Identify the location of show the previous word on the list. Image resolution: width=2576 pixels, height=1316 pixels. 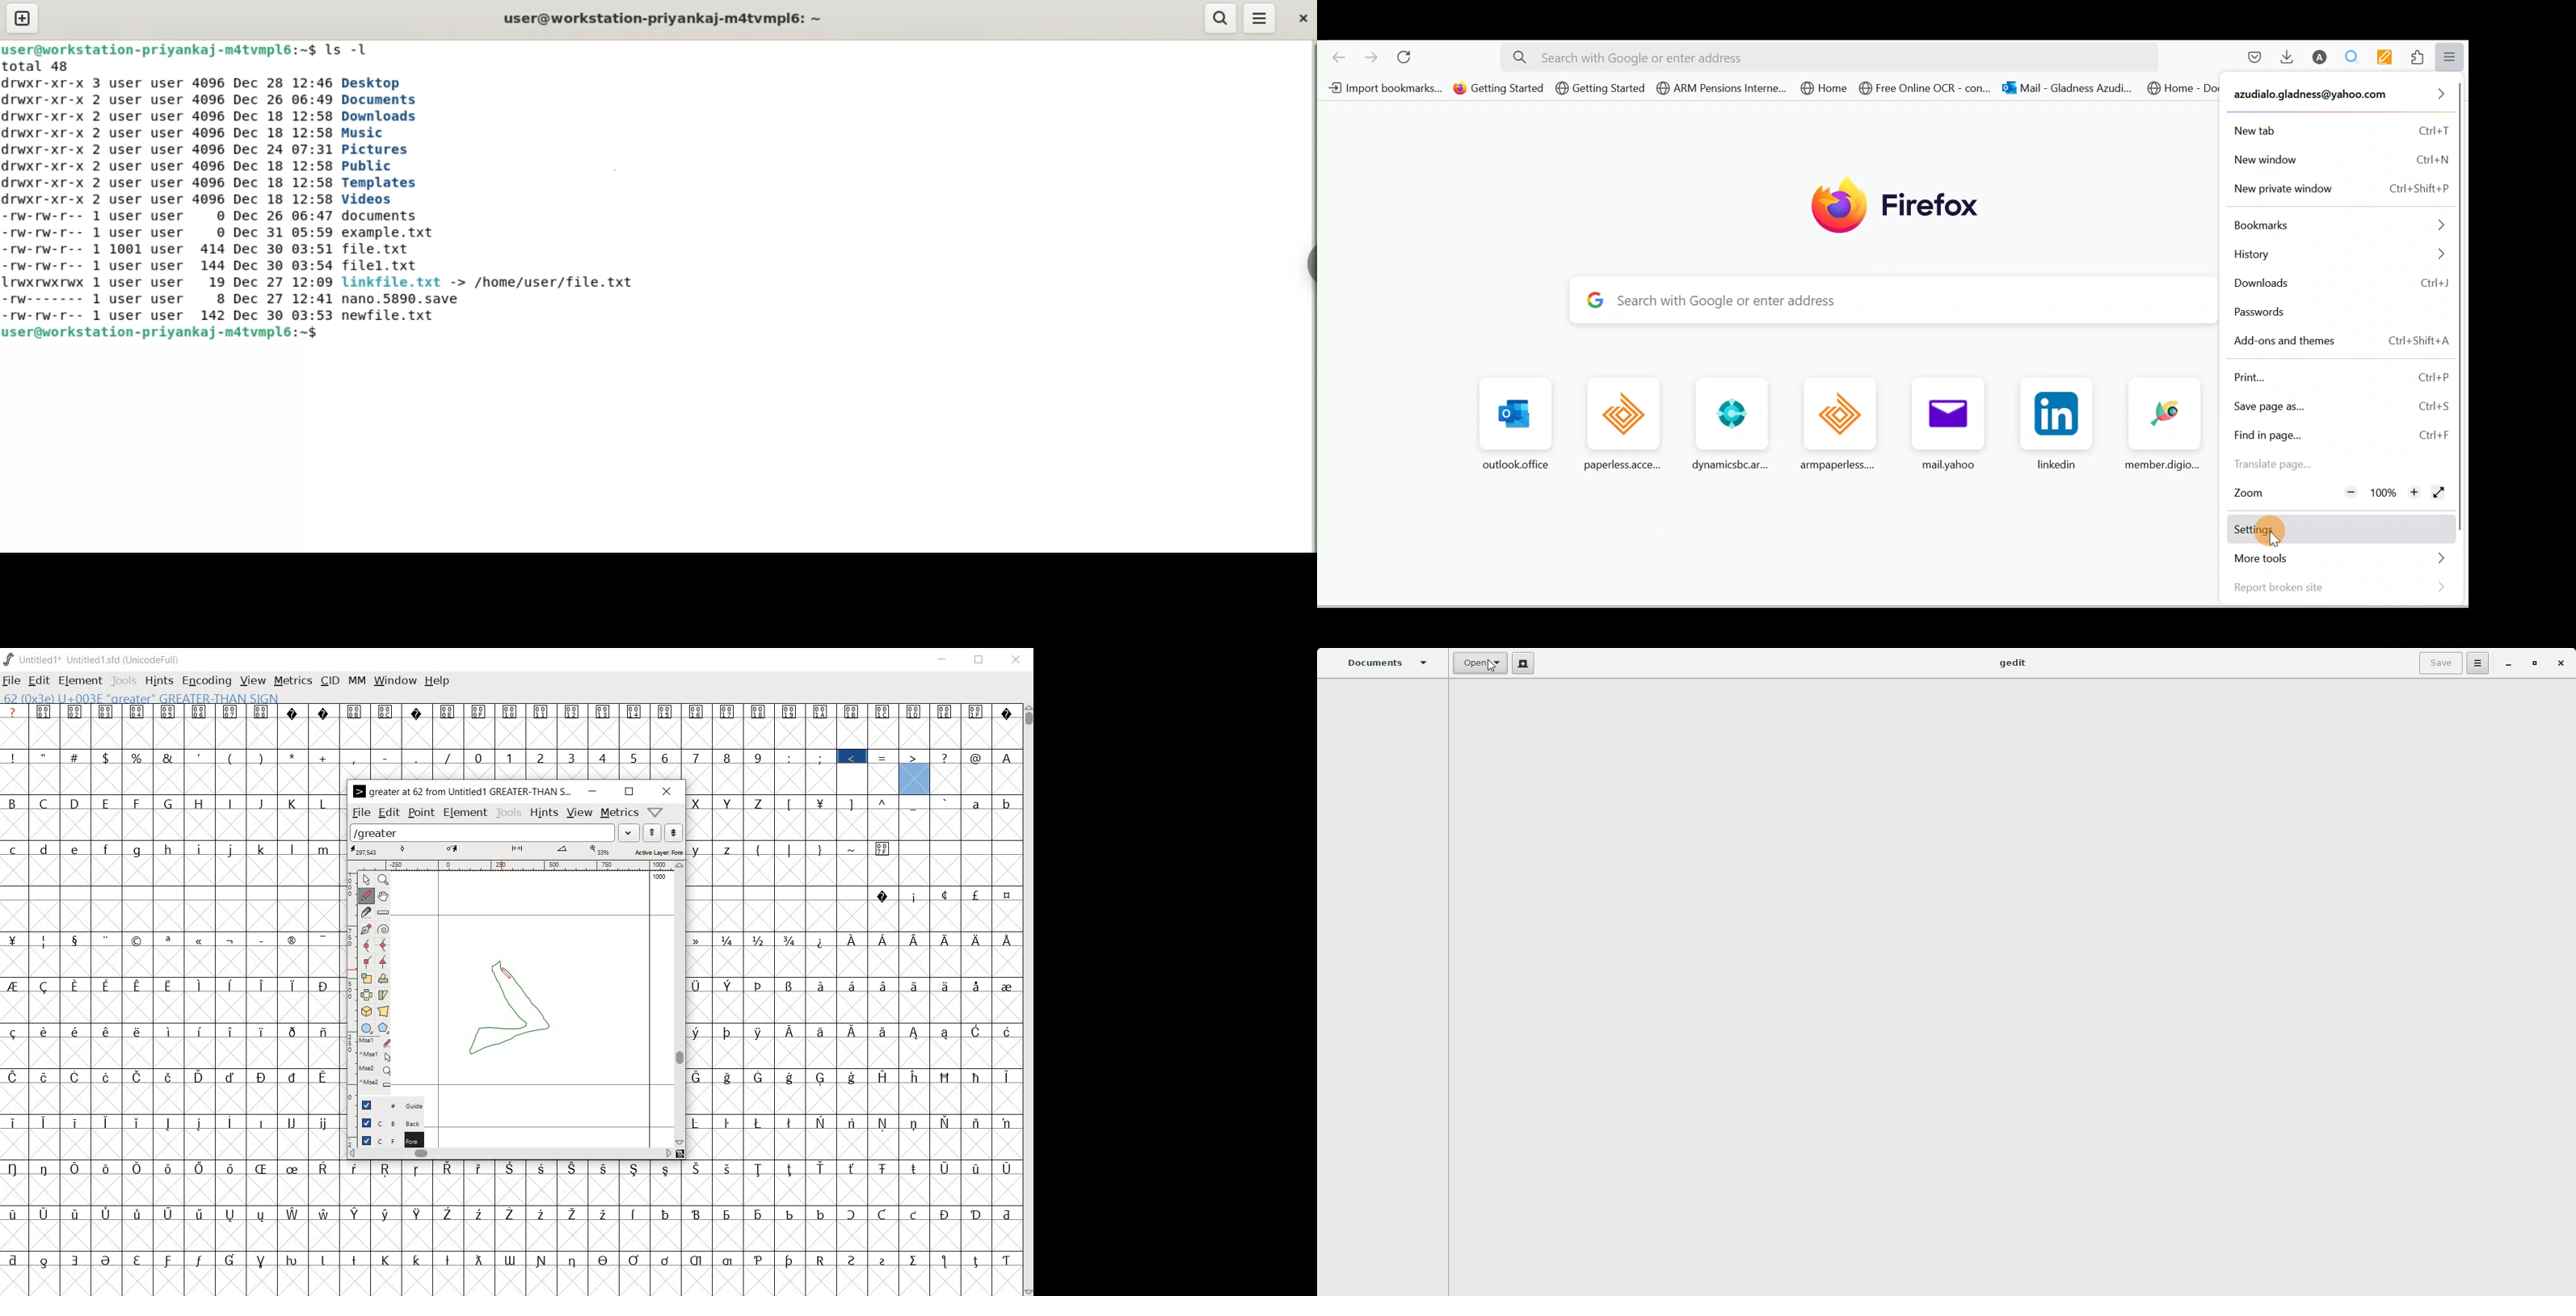
(674, 833).